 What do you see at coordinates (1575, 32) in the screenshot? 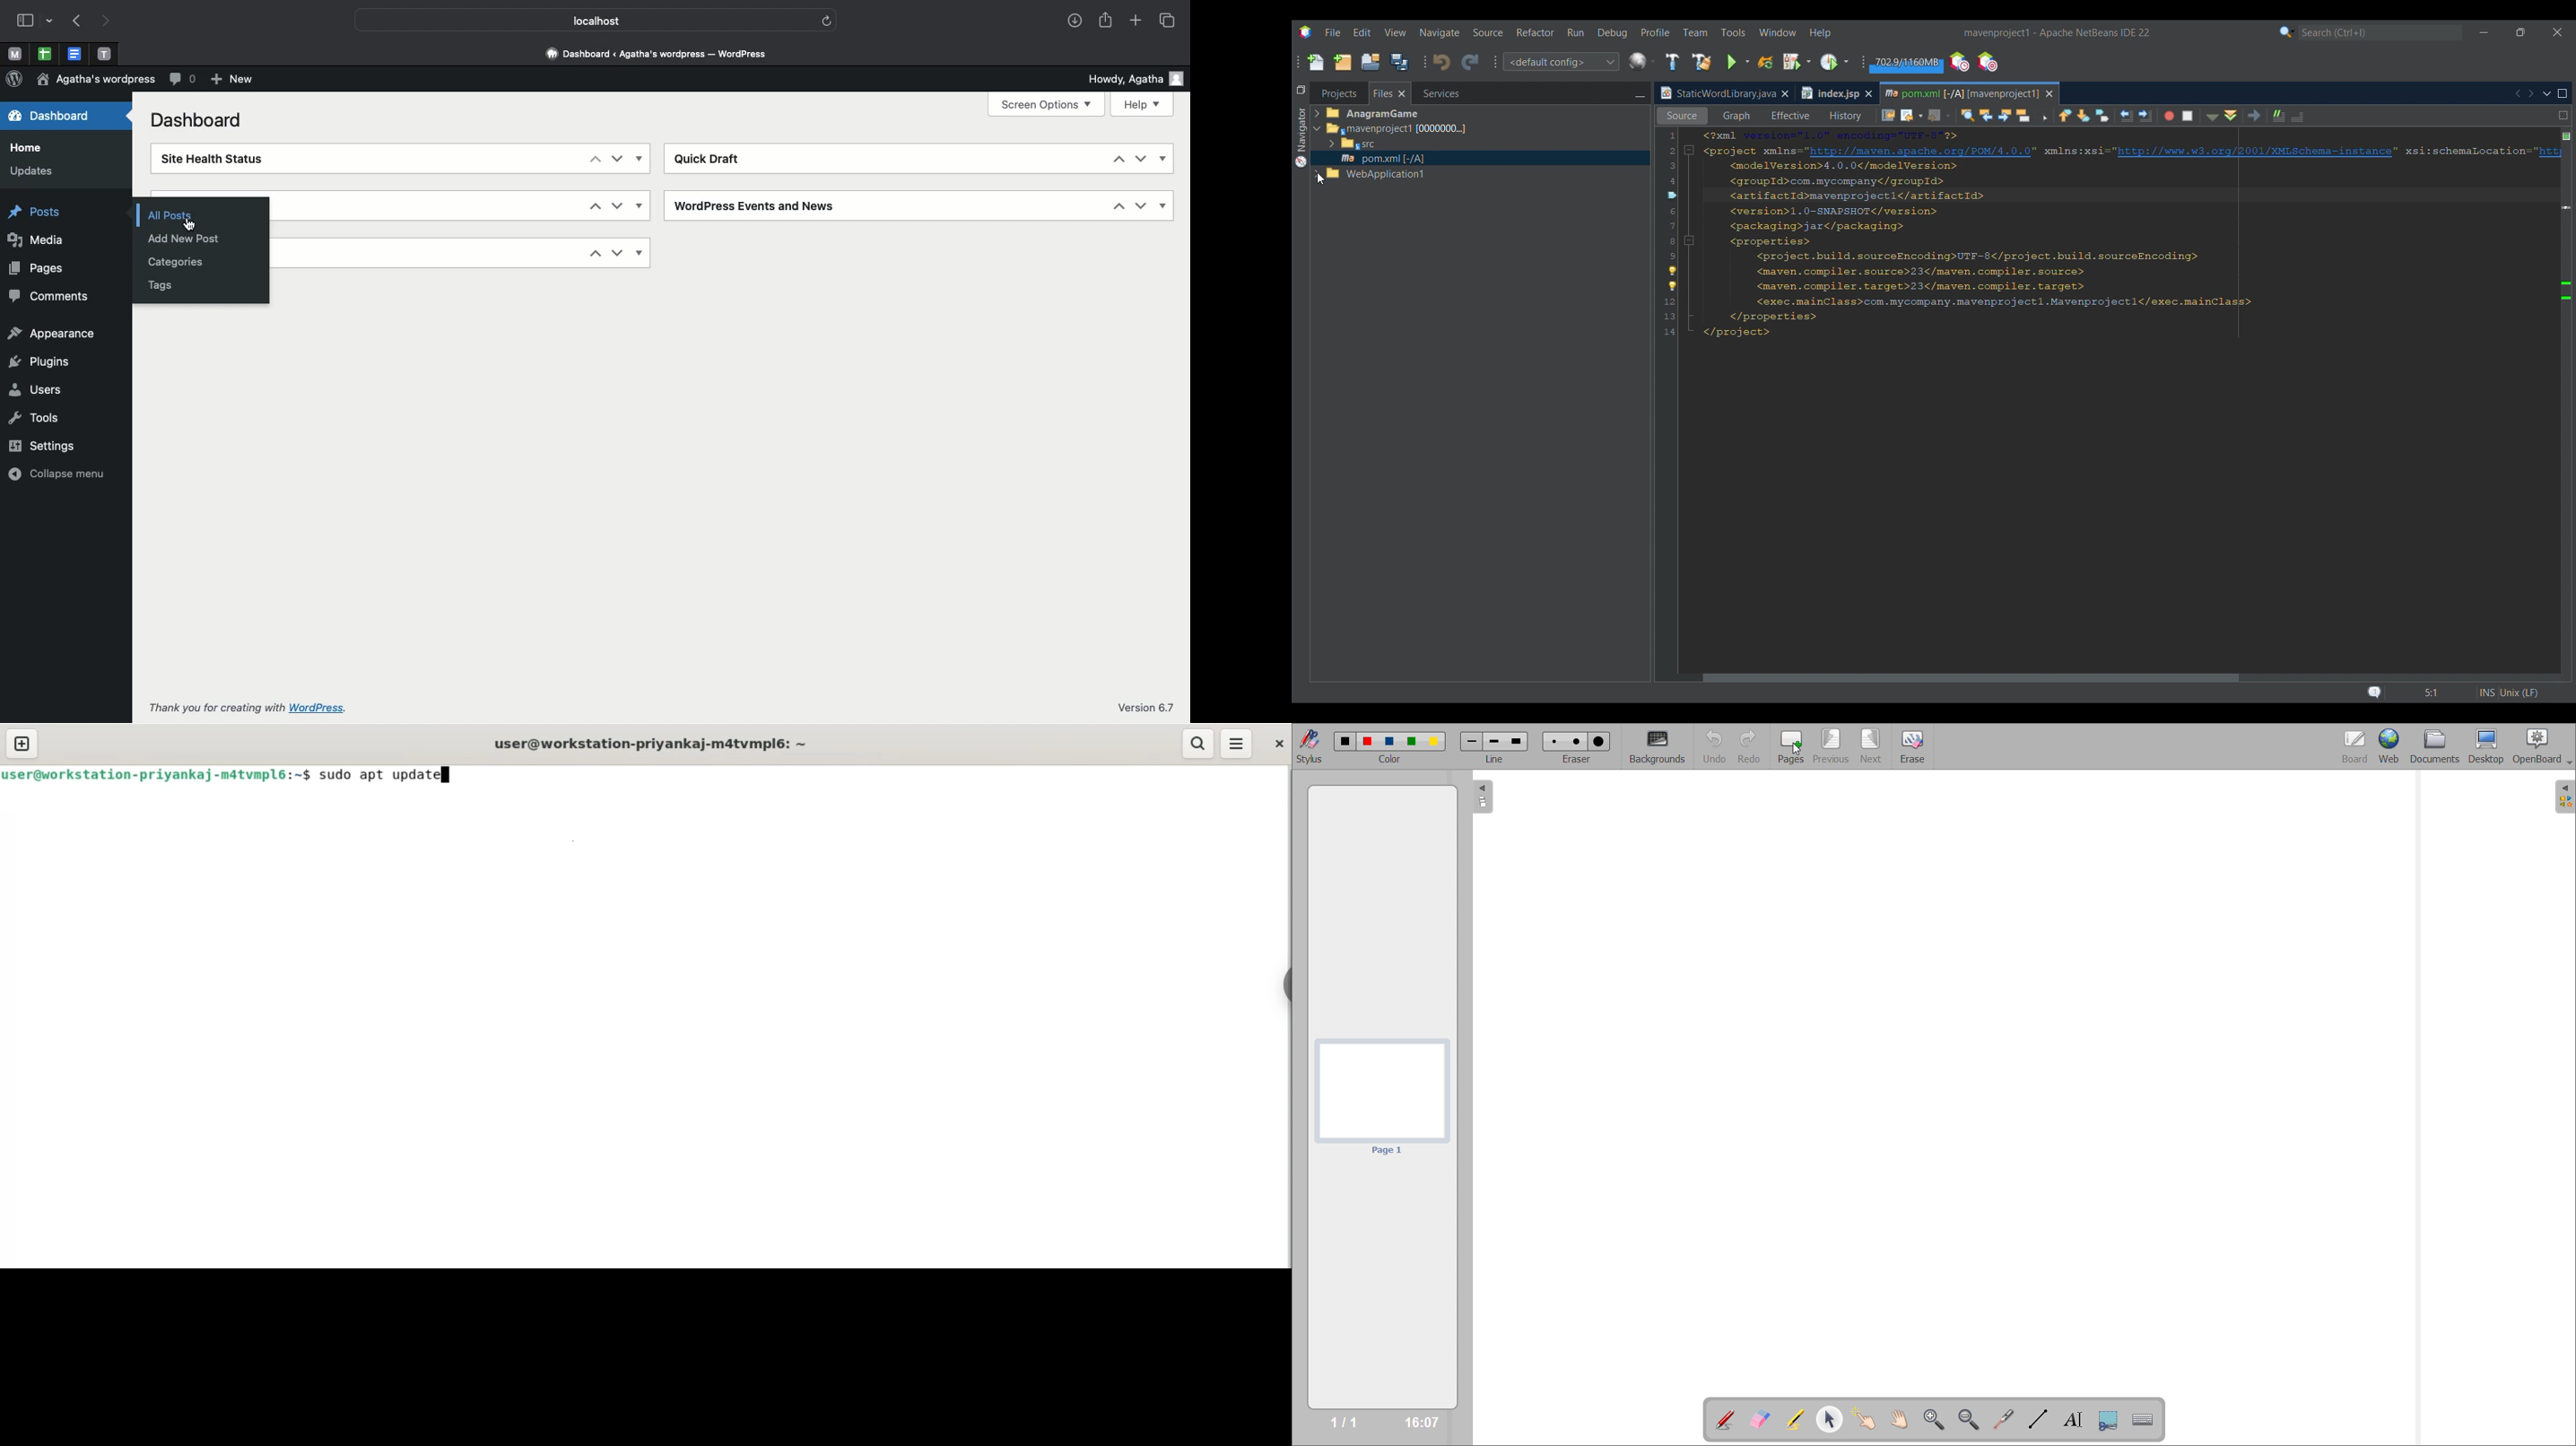
I see `Run menu` at bounding box center [1575, 32].